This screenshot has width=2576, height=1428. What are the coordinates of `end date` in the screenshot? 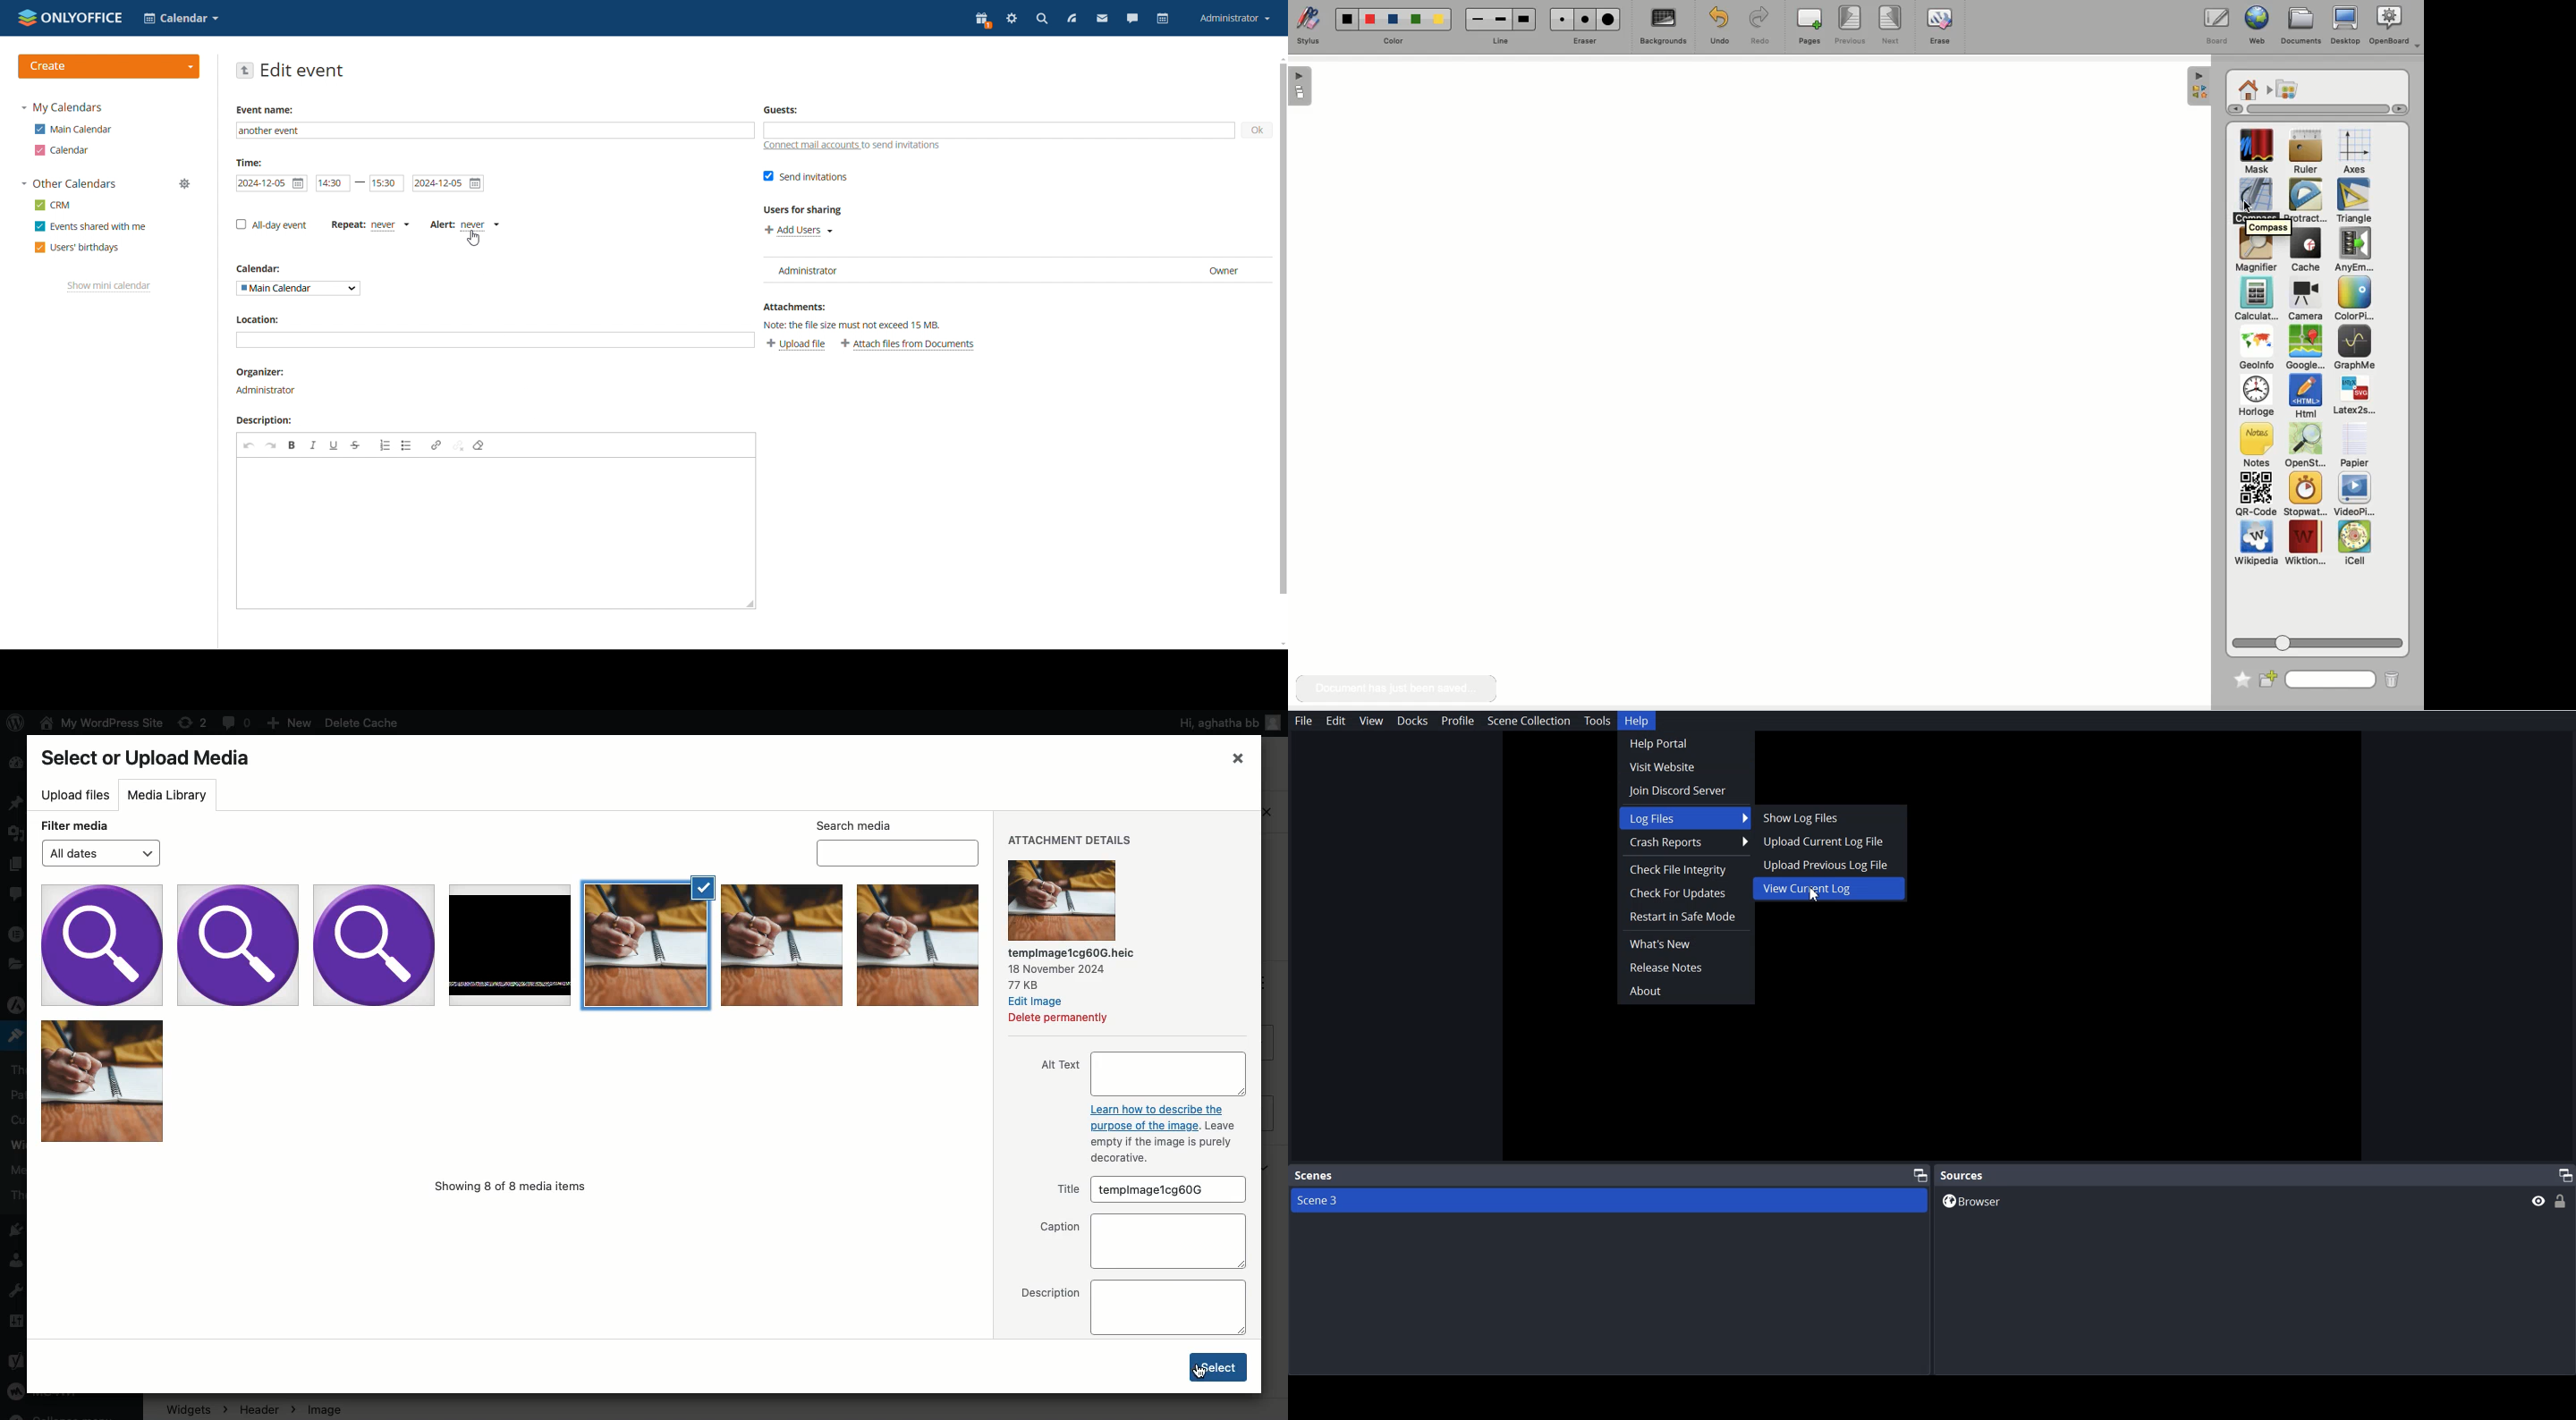 It's located at (449, 184).